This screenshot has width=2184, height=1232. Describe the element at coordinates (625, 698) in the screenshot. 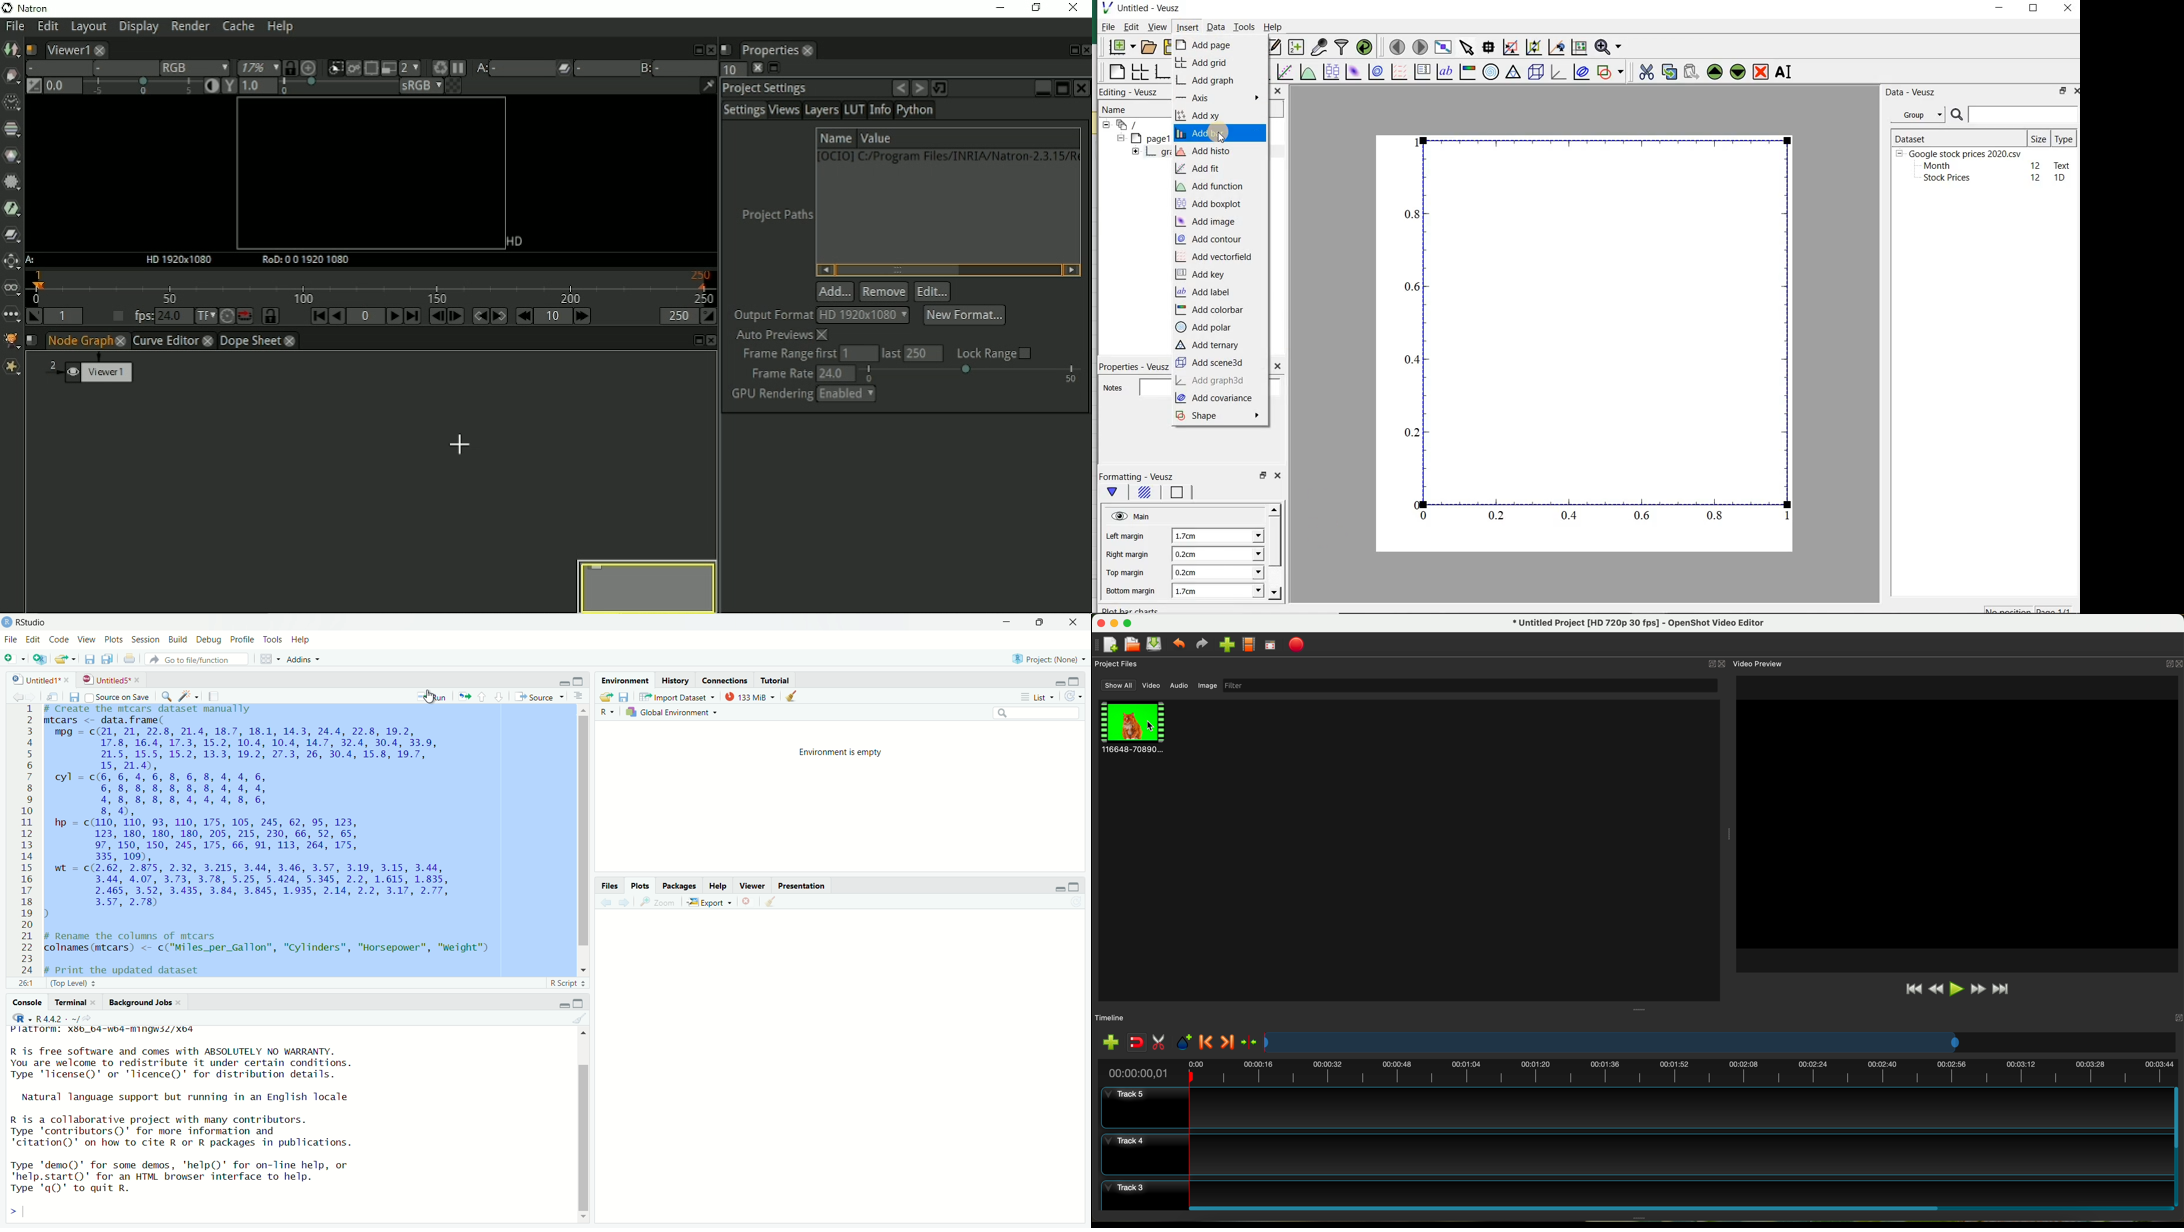

I see `save` at that location.